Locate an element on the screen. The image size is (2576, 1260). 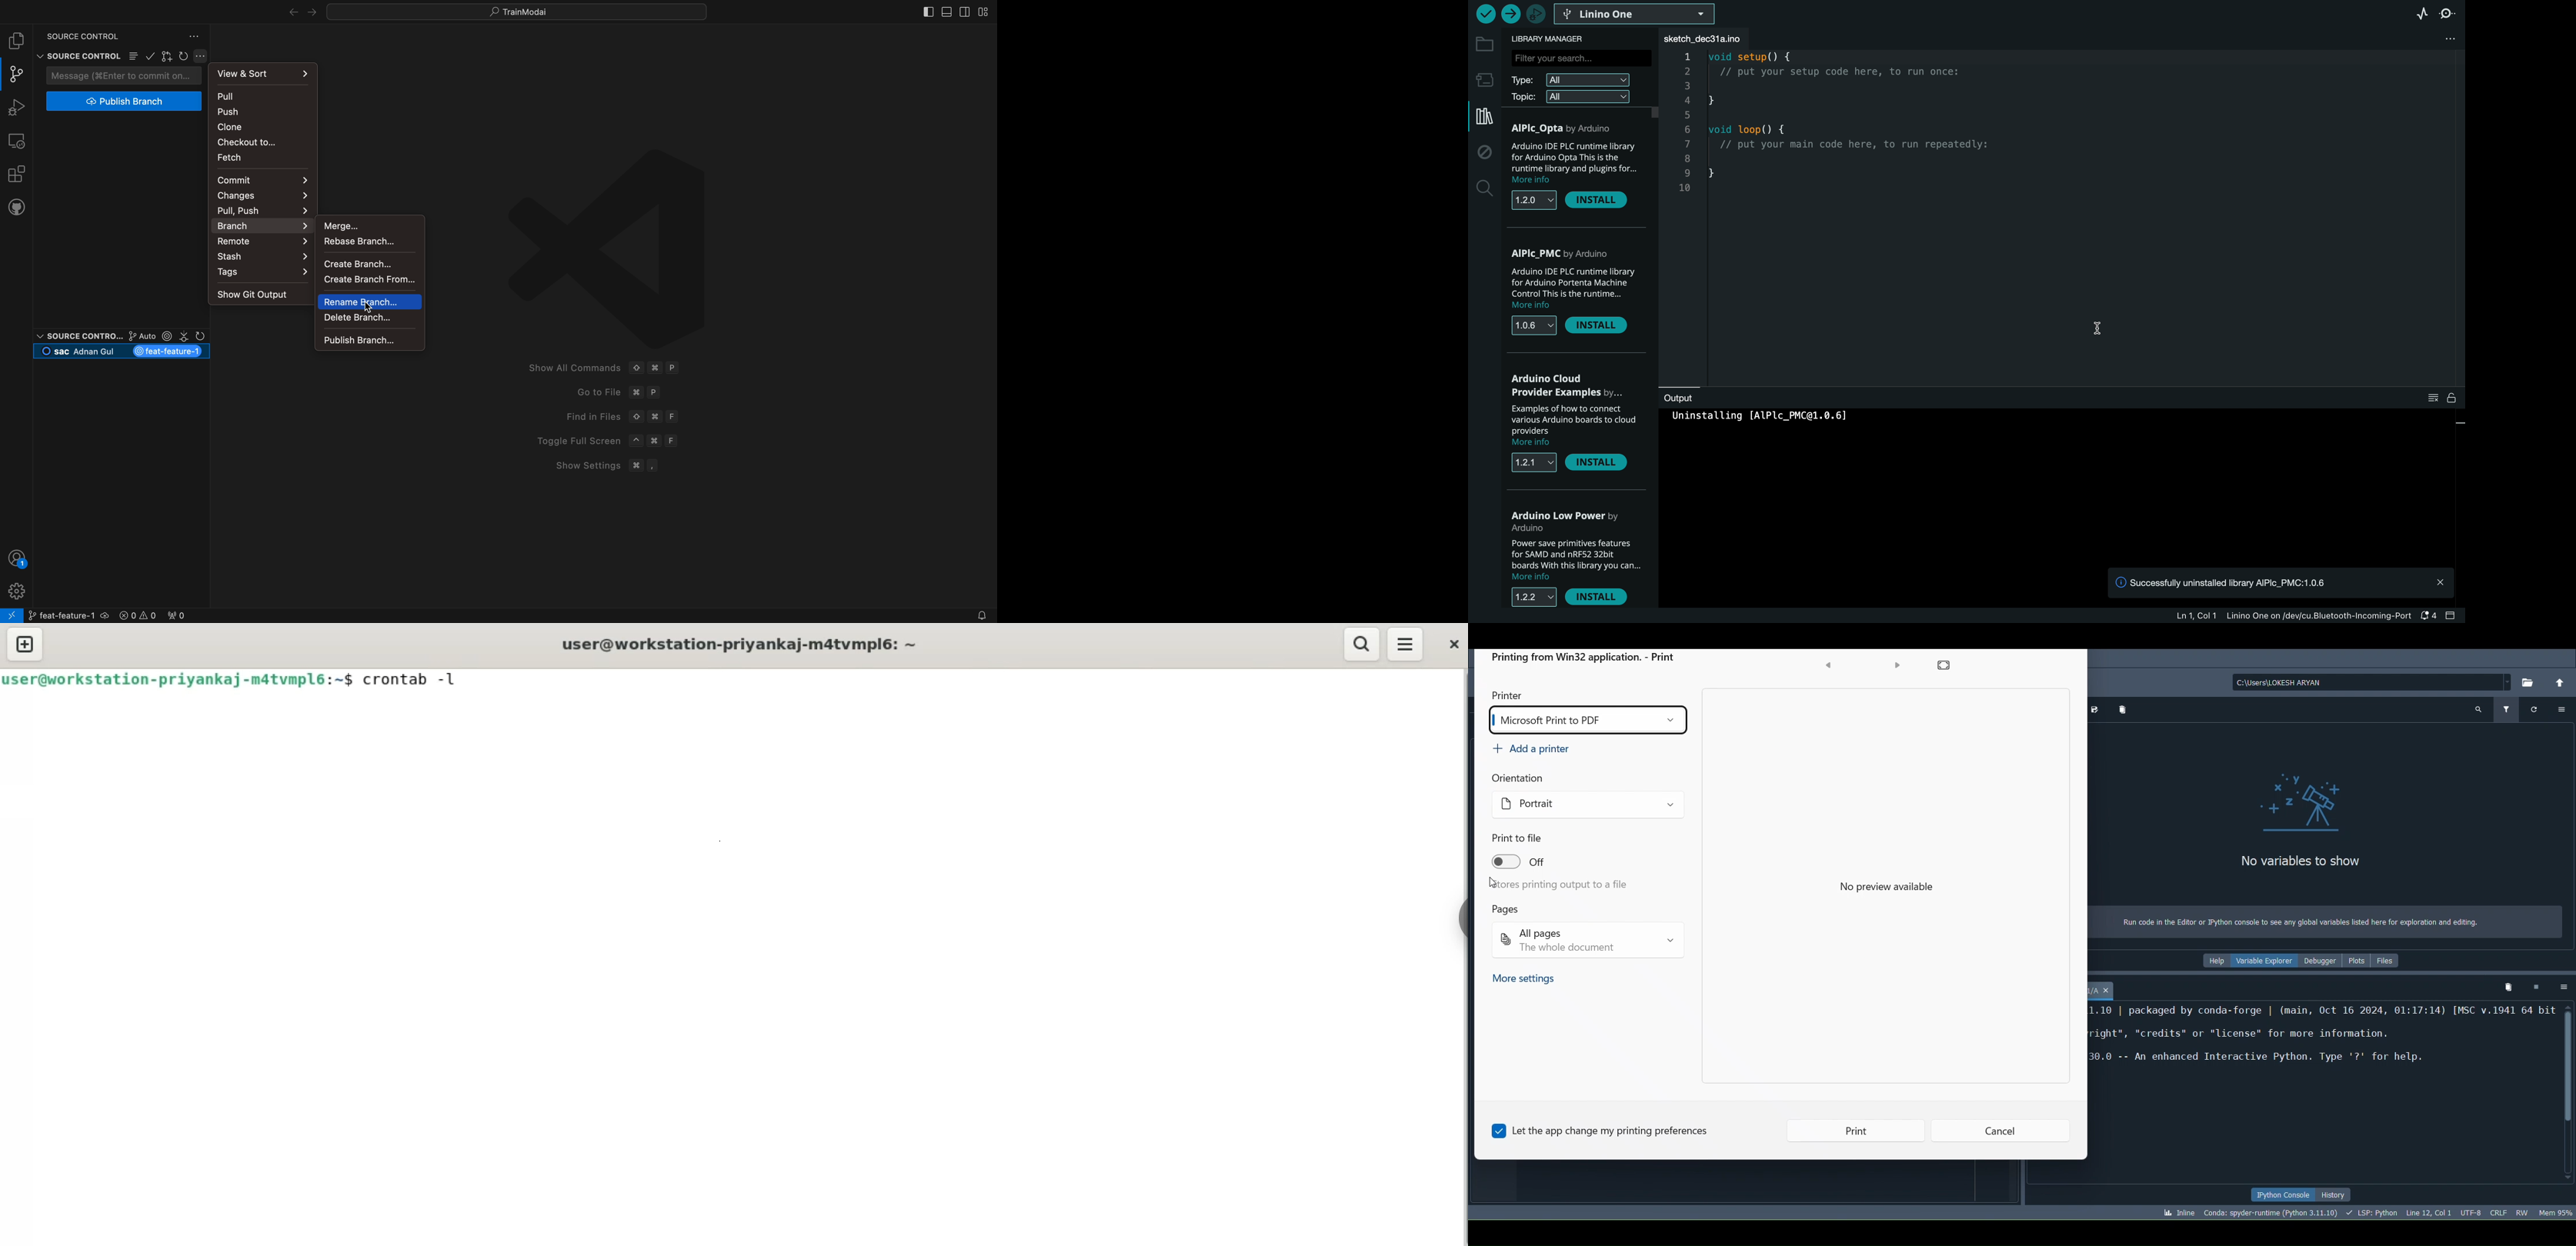
History is located at coordinates (2335, 1195).